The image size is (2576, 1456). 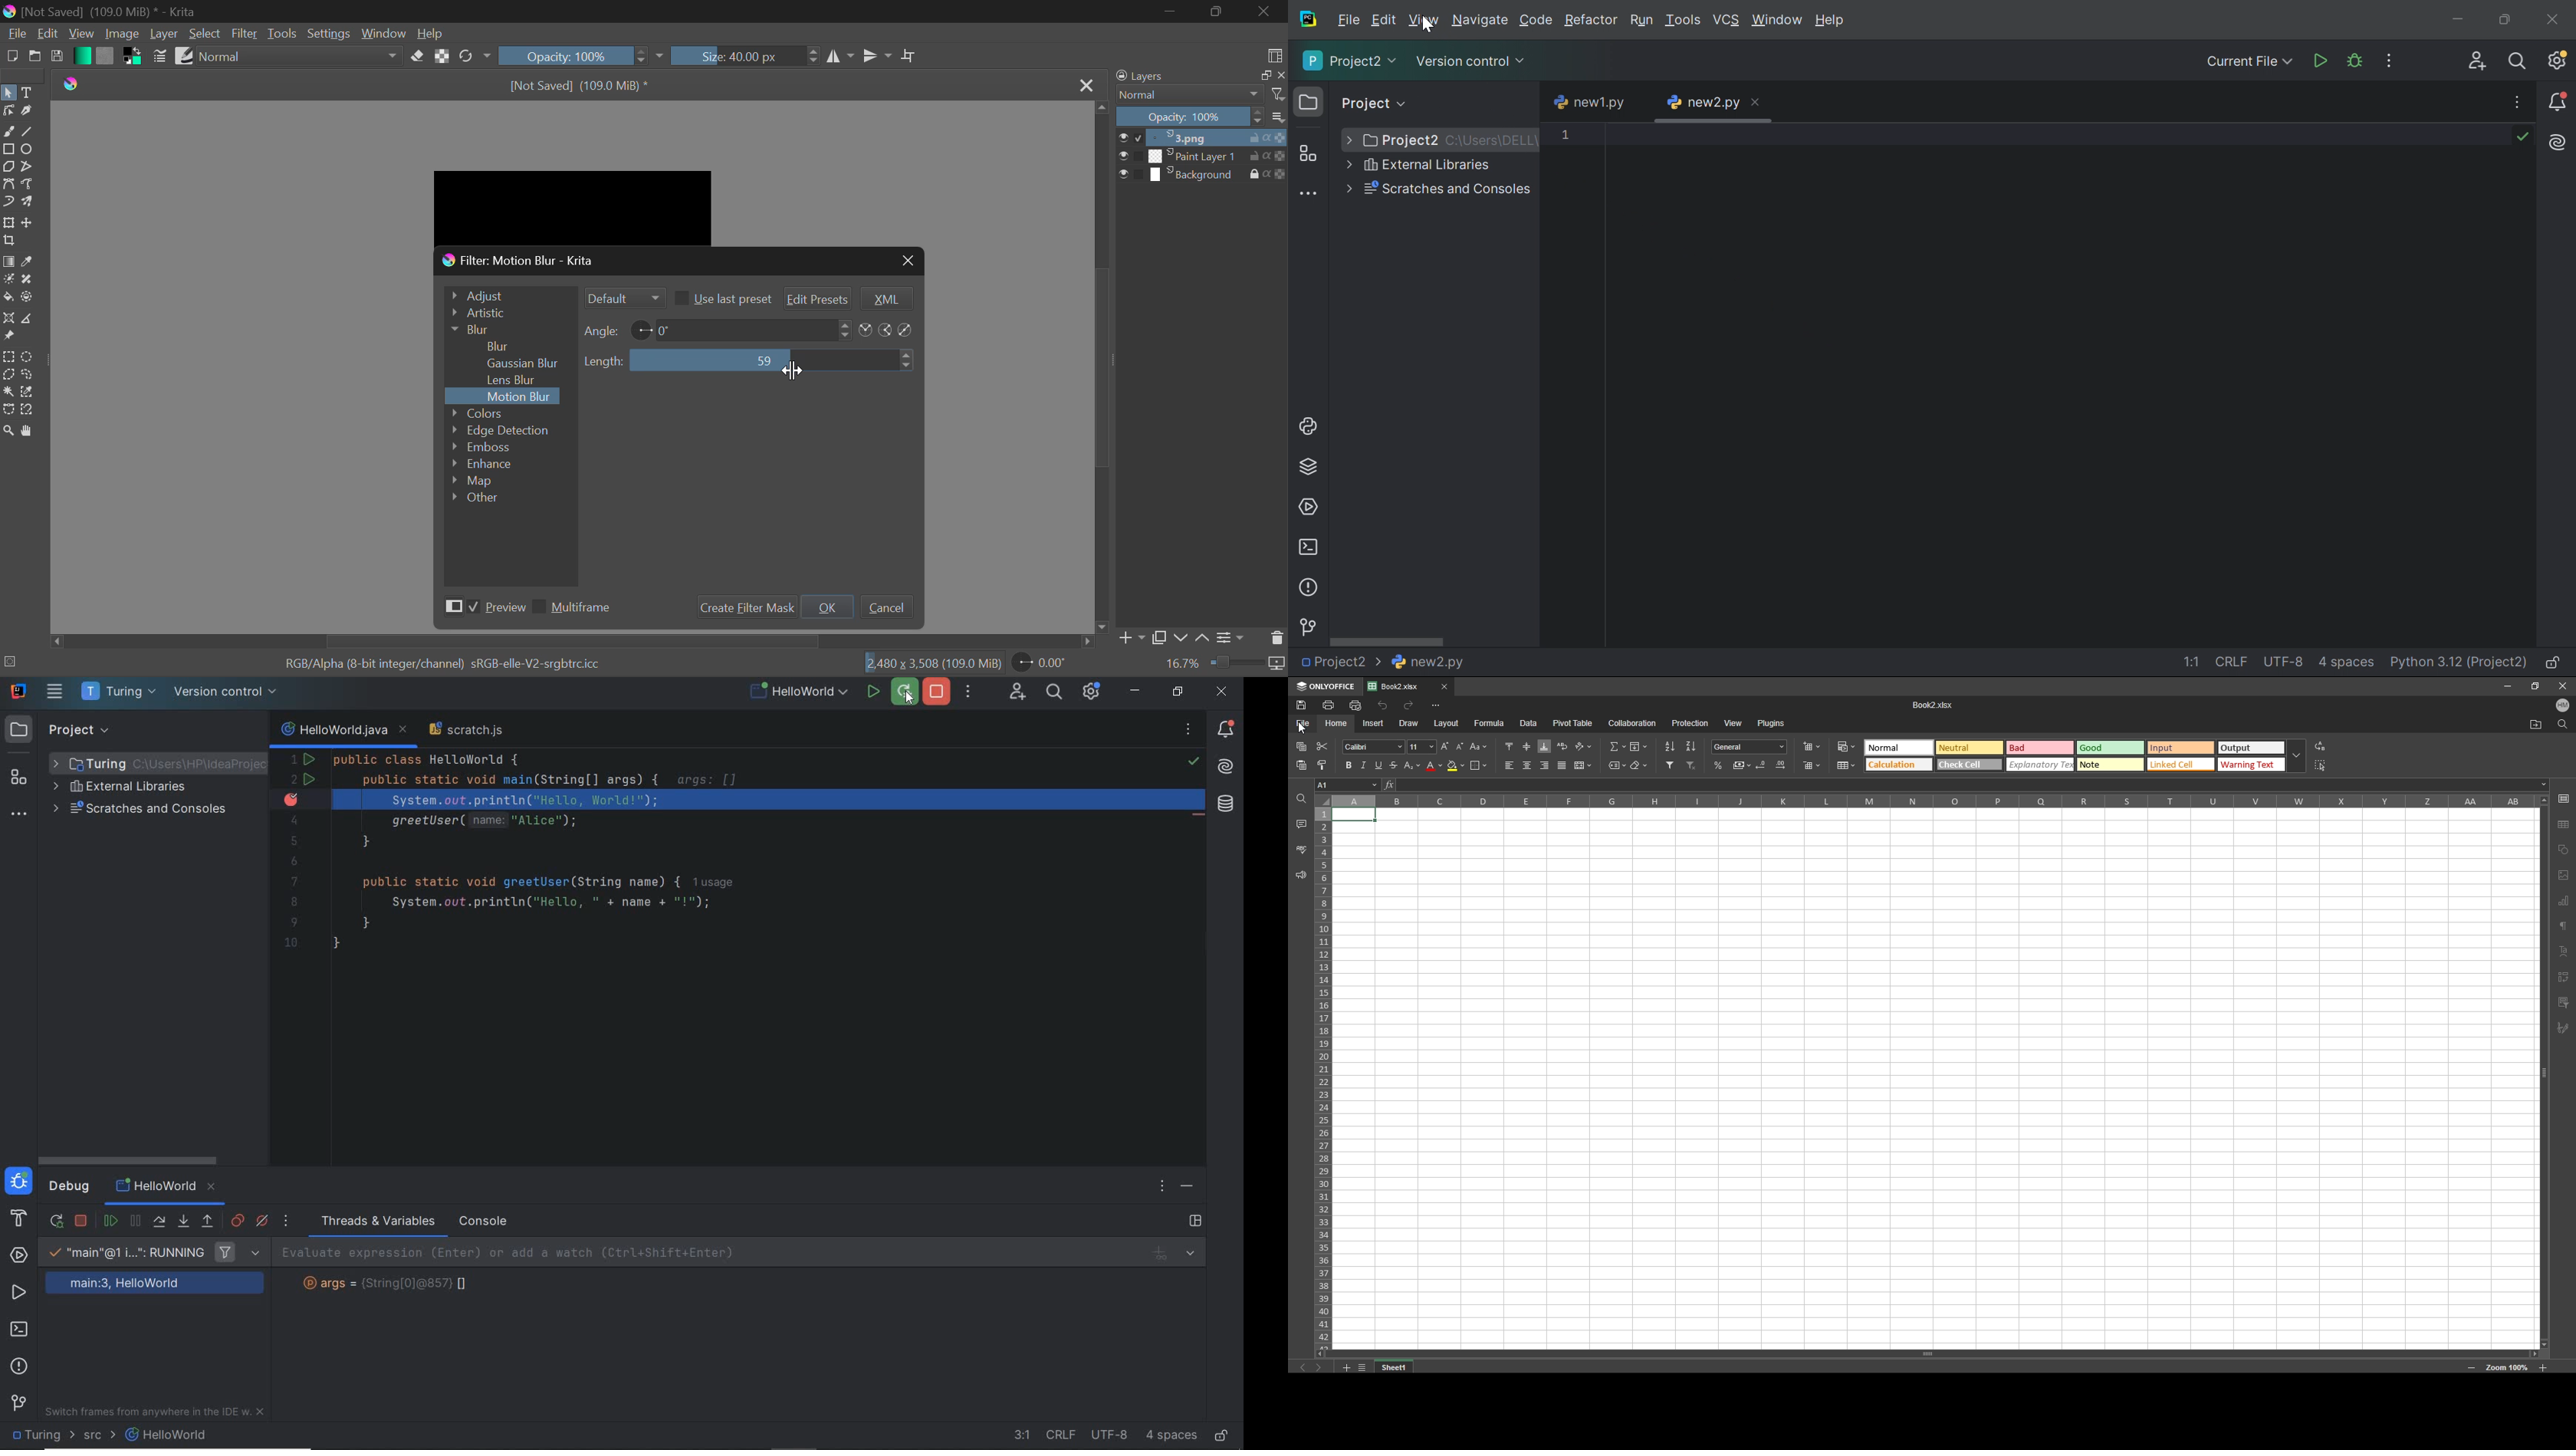 I want to click on Project, so click(x=1350, y=62).